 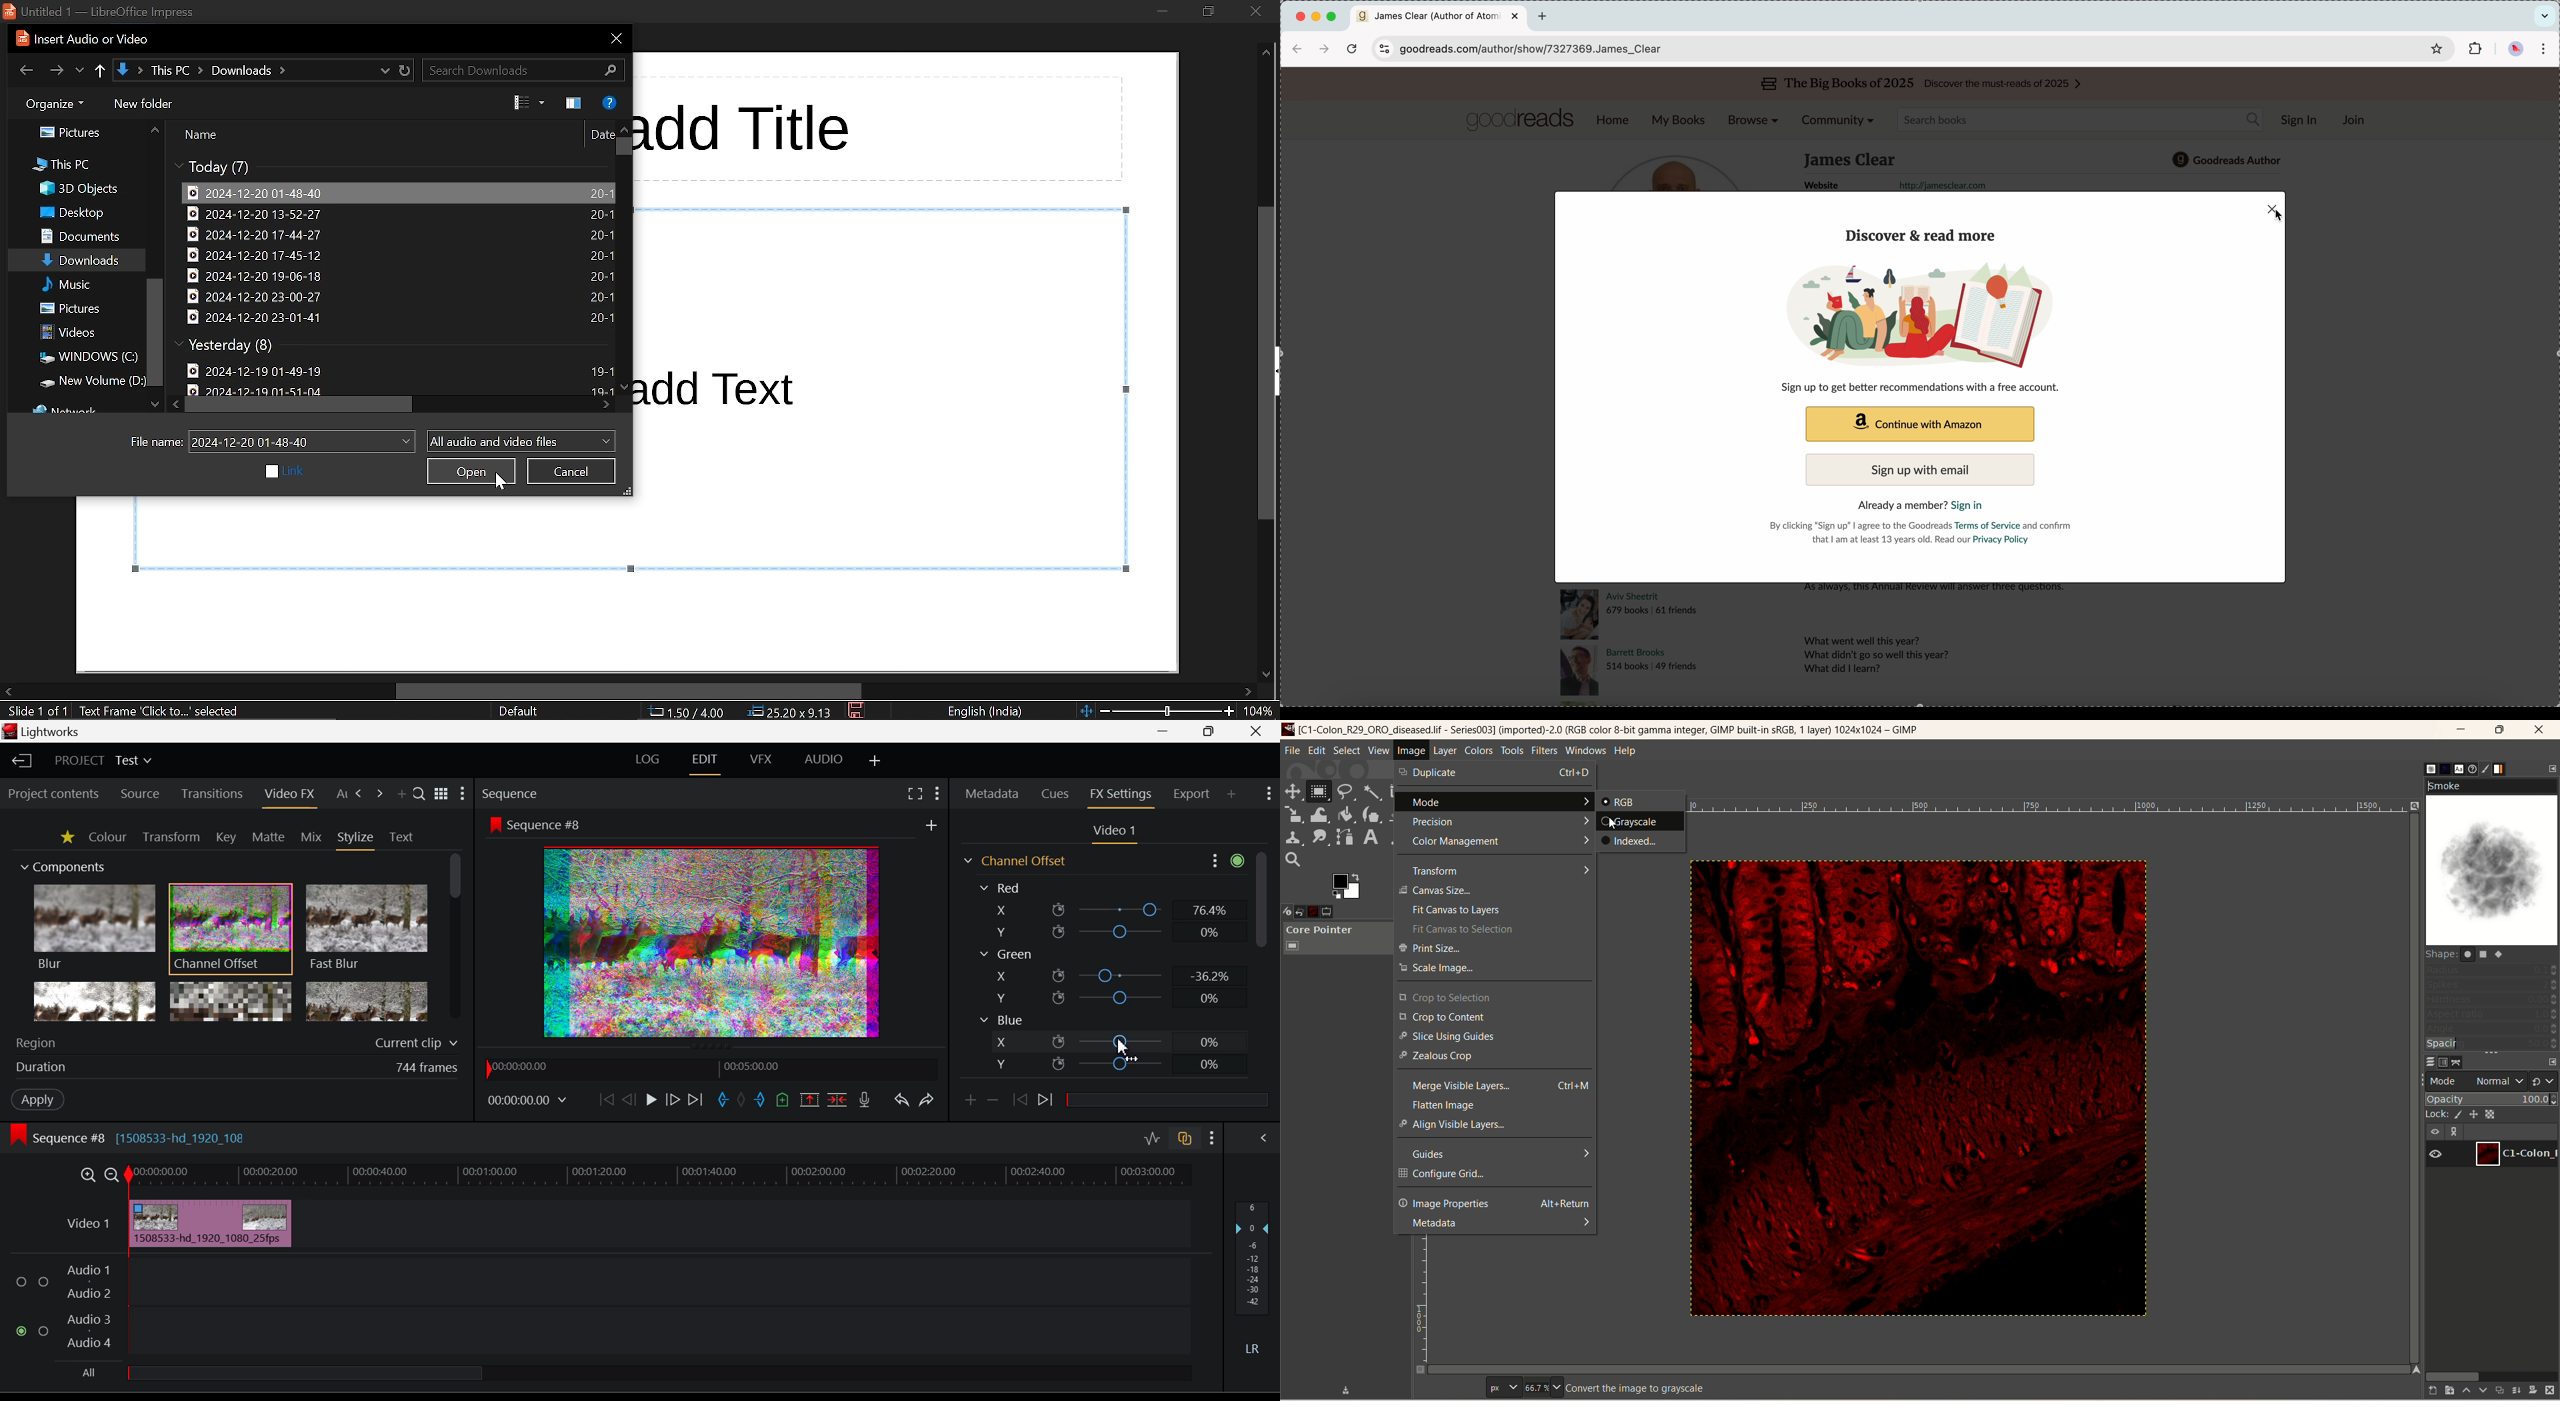 I want to click on windows, so click(x=1586, y=751).